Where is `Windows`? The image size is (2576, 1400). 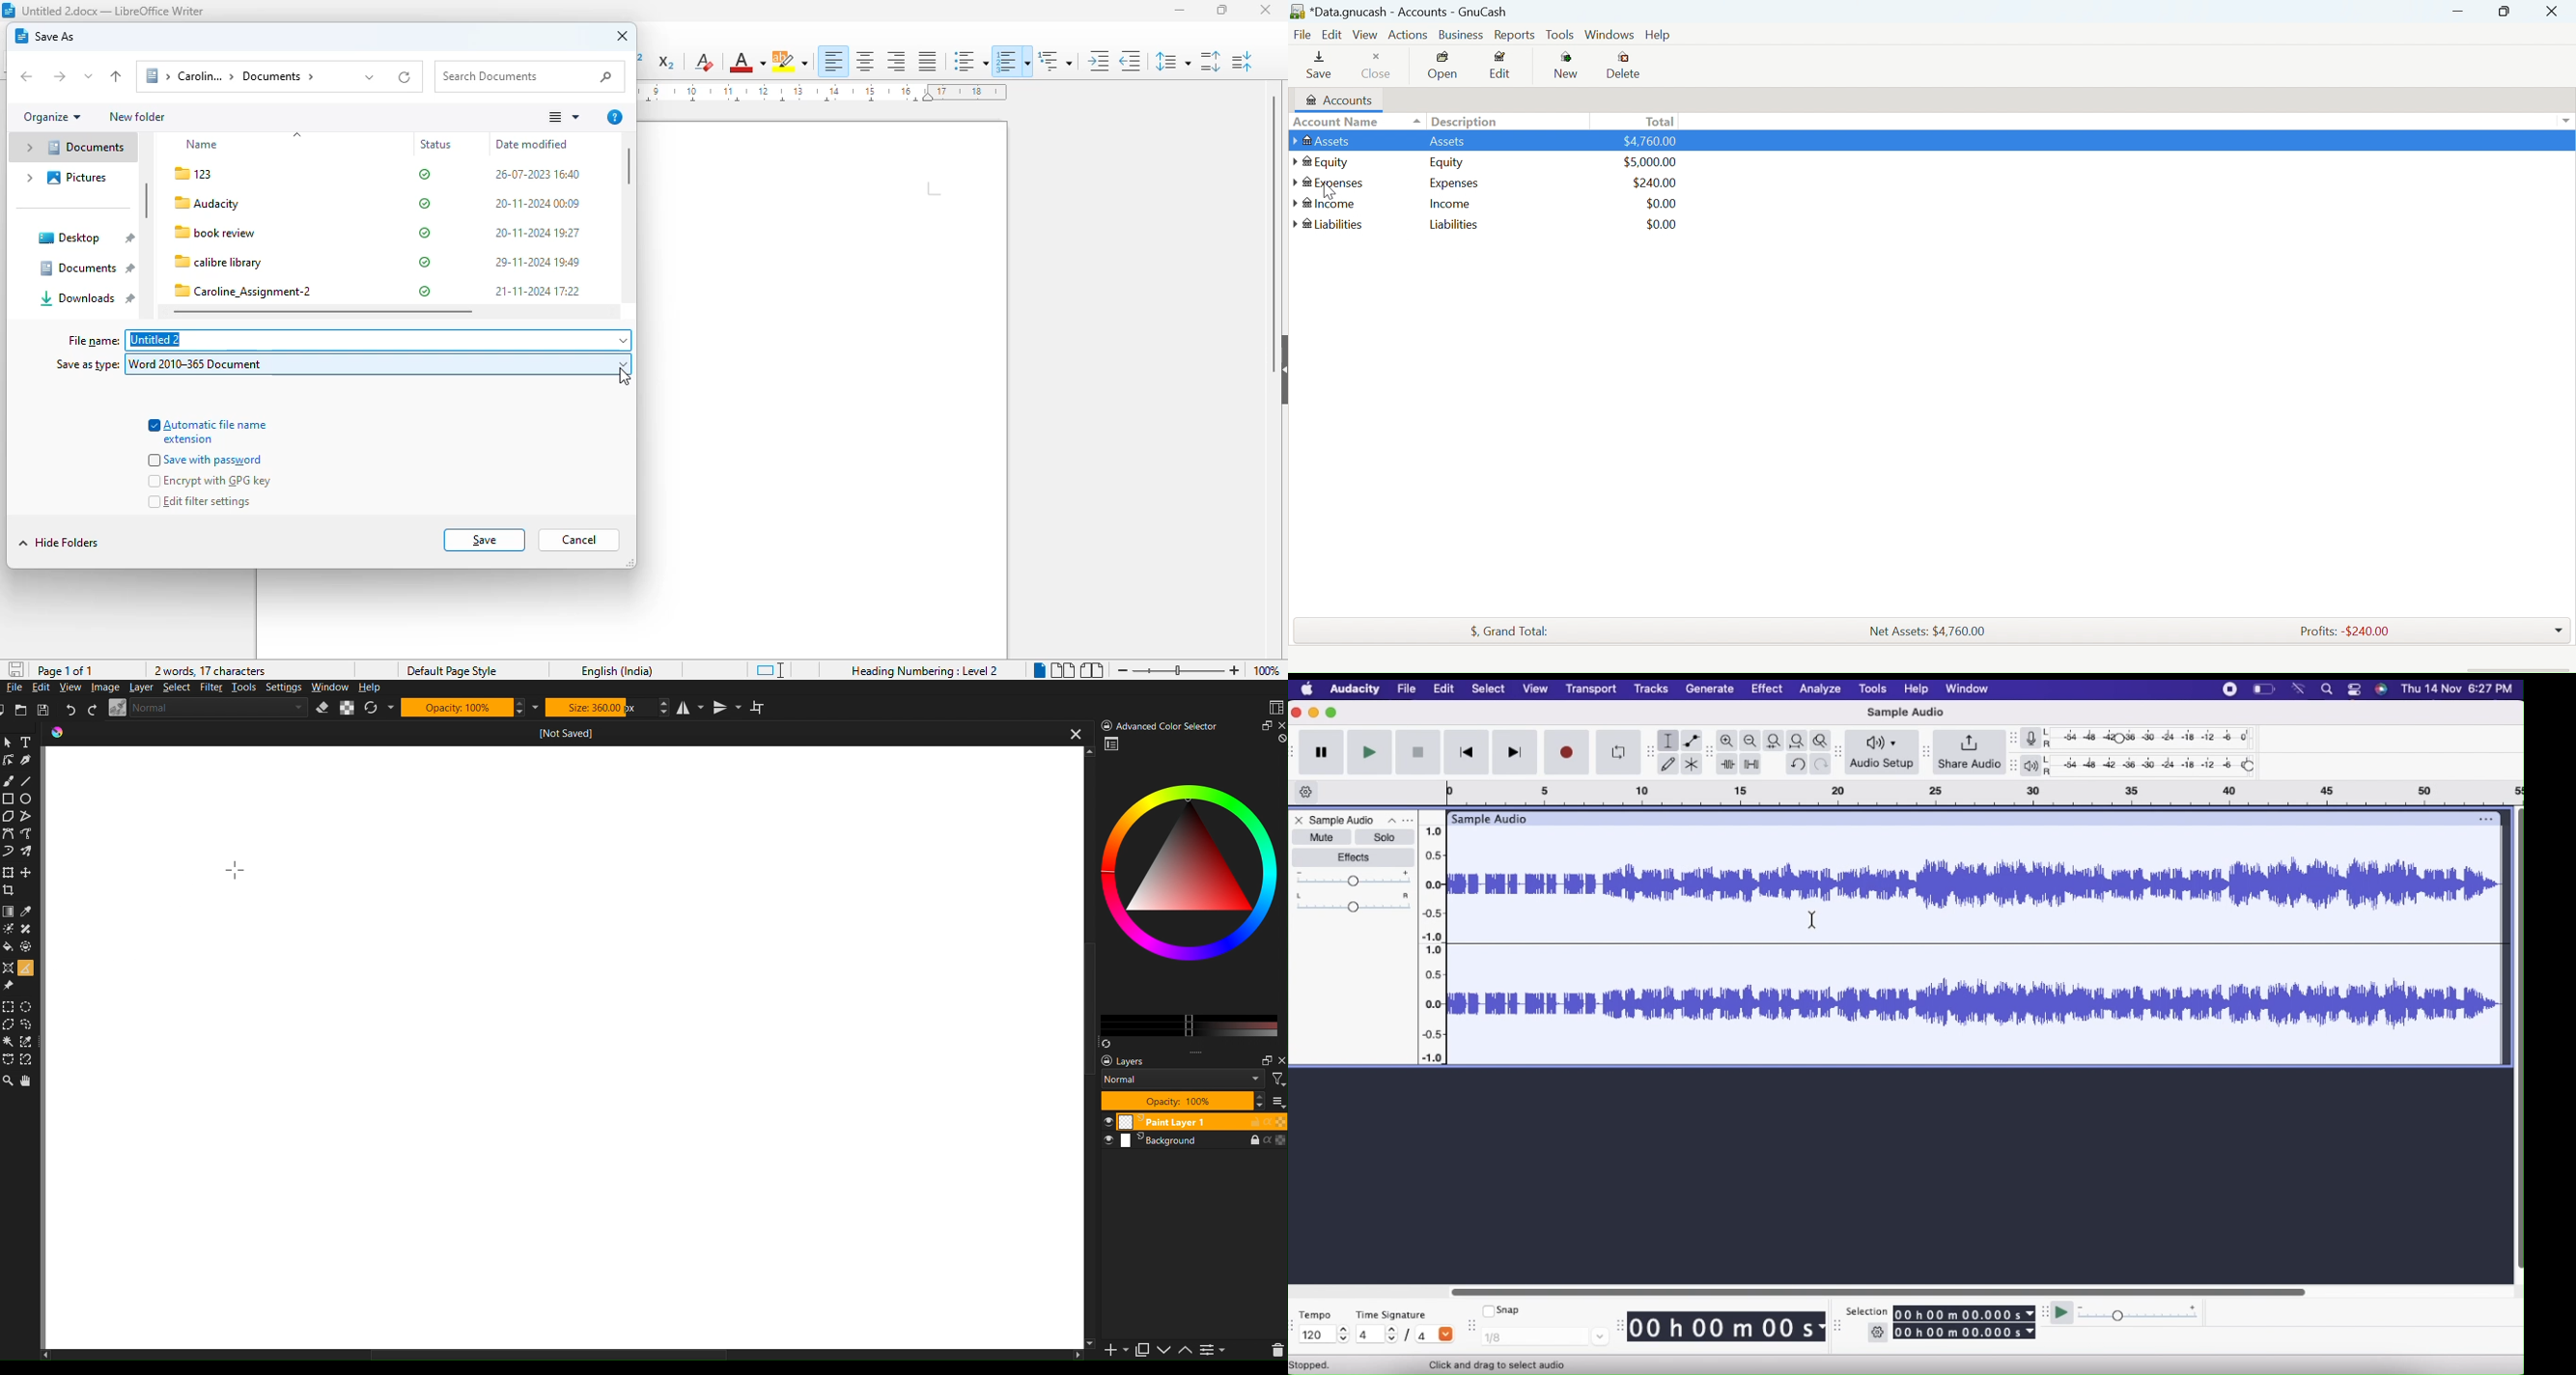
Windows is located at coordinates (1609, 36).